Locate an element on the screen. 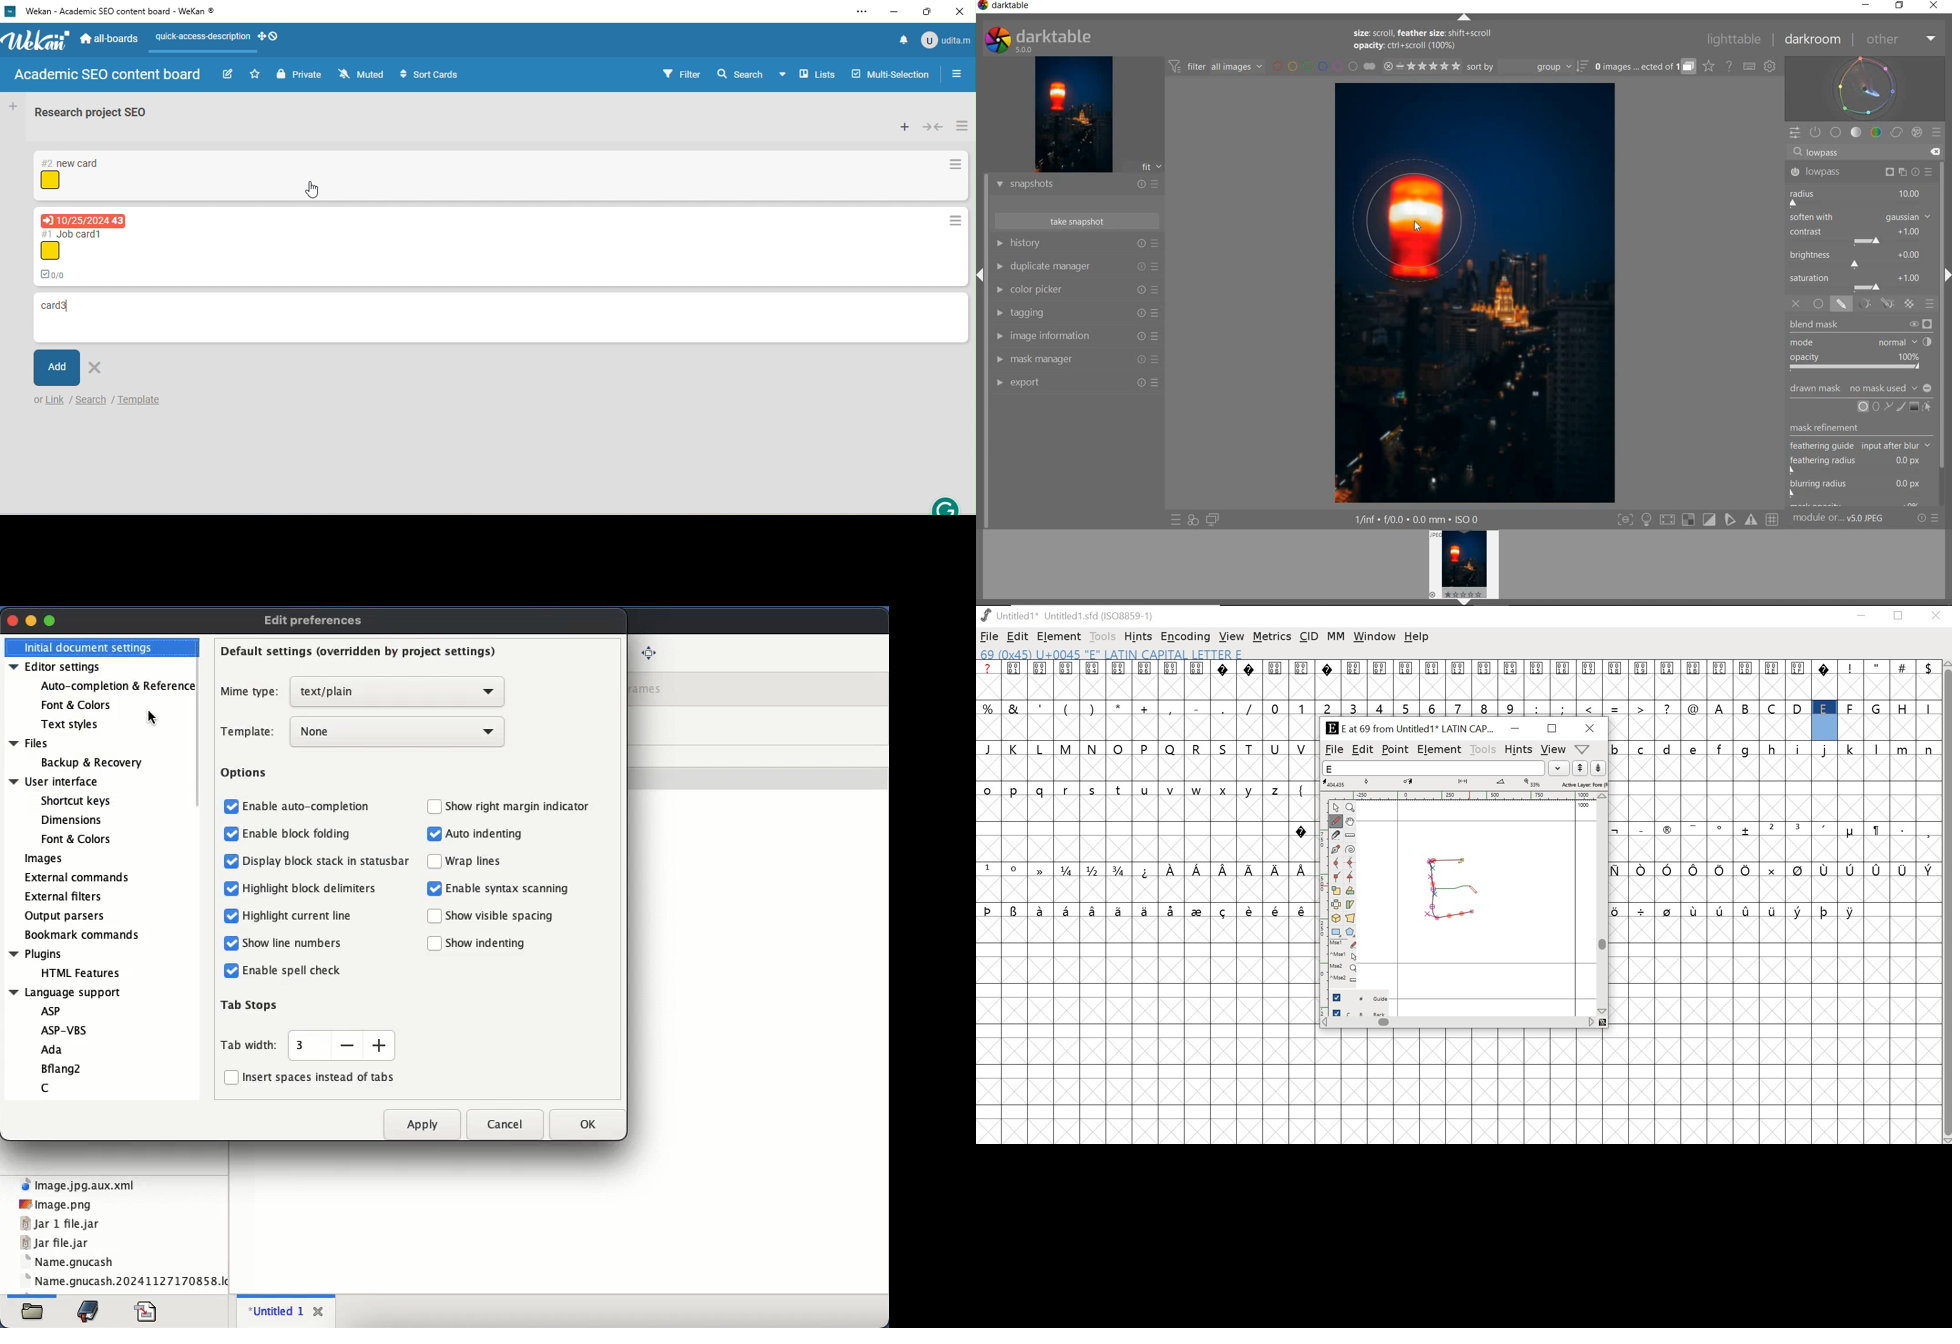 The width and height of the screenshot is (1960, 1344). card name typed is located at coordinates (59, 307).